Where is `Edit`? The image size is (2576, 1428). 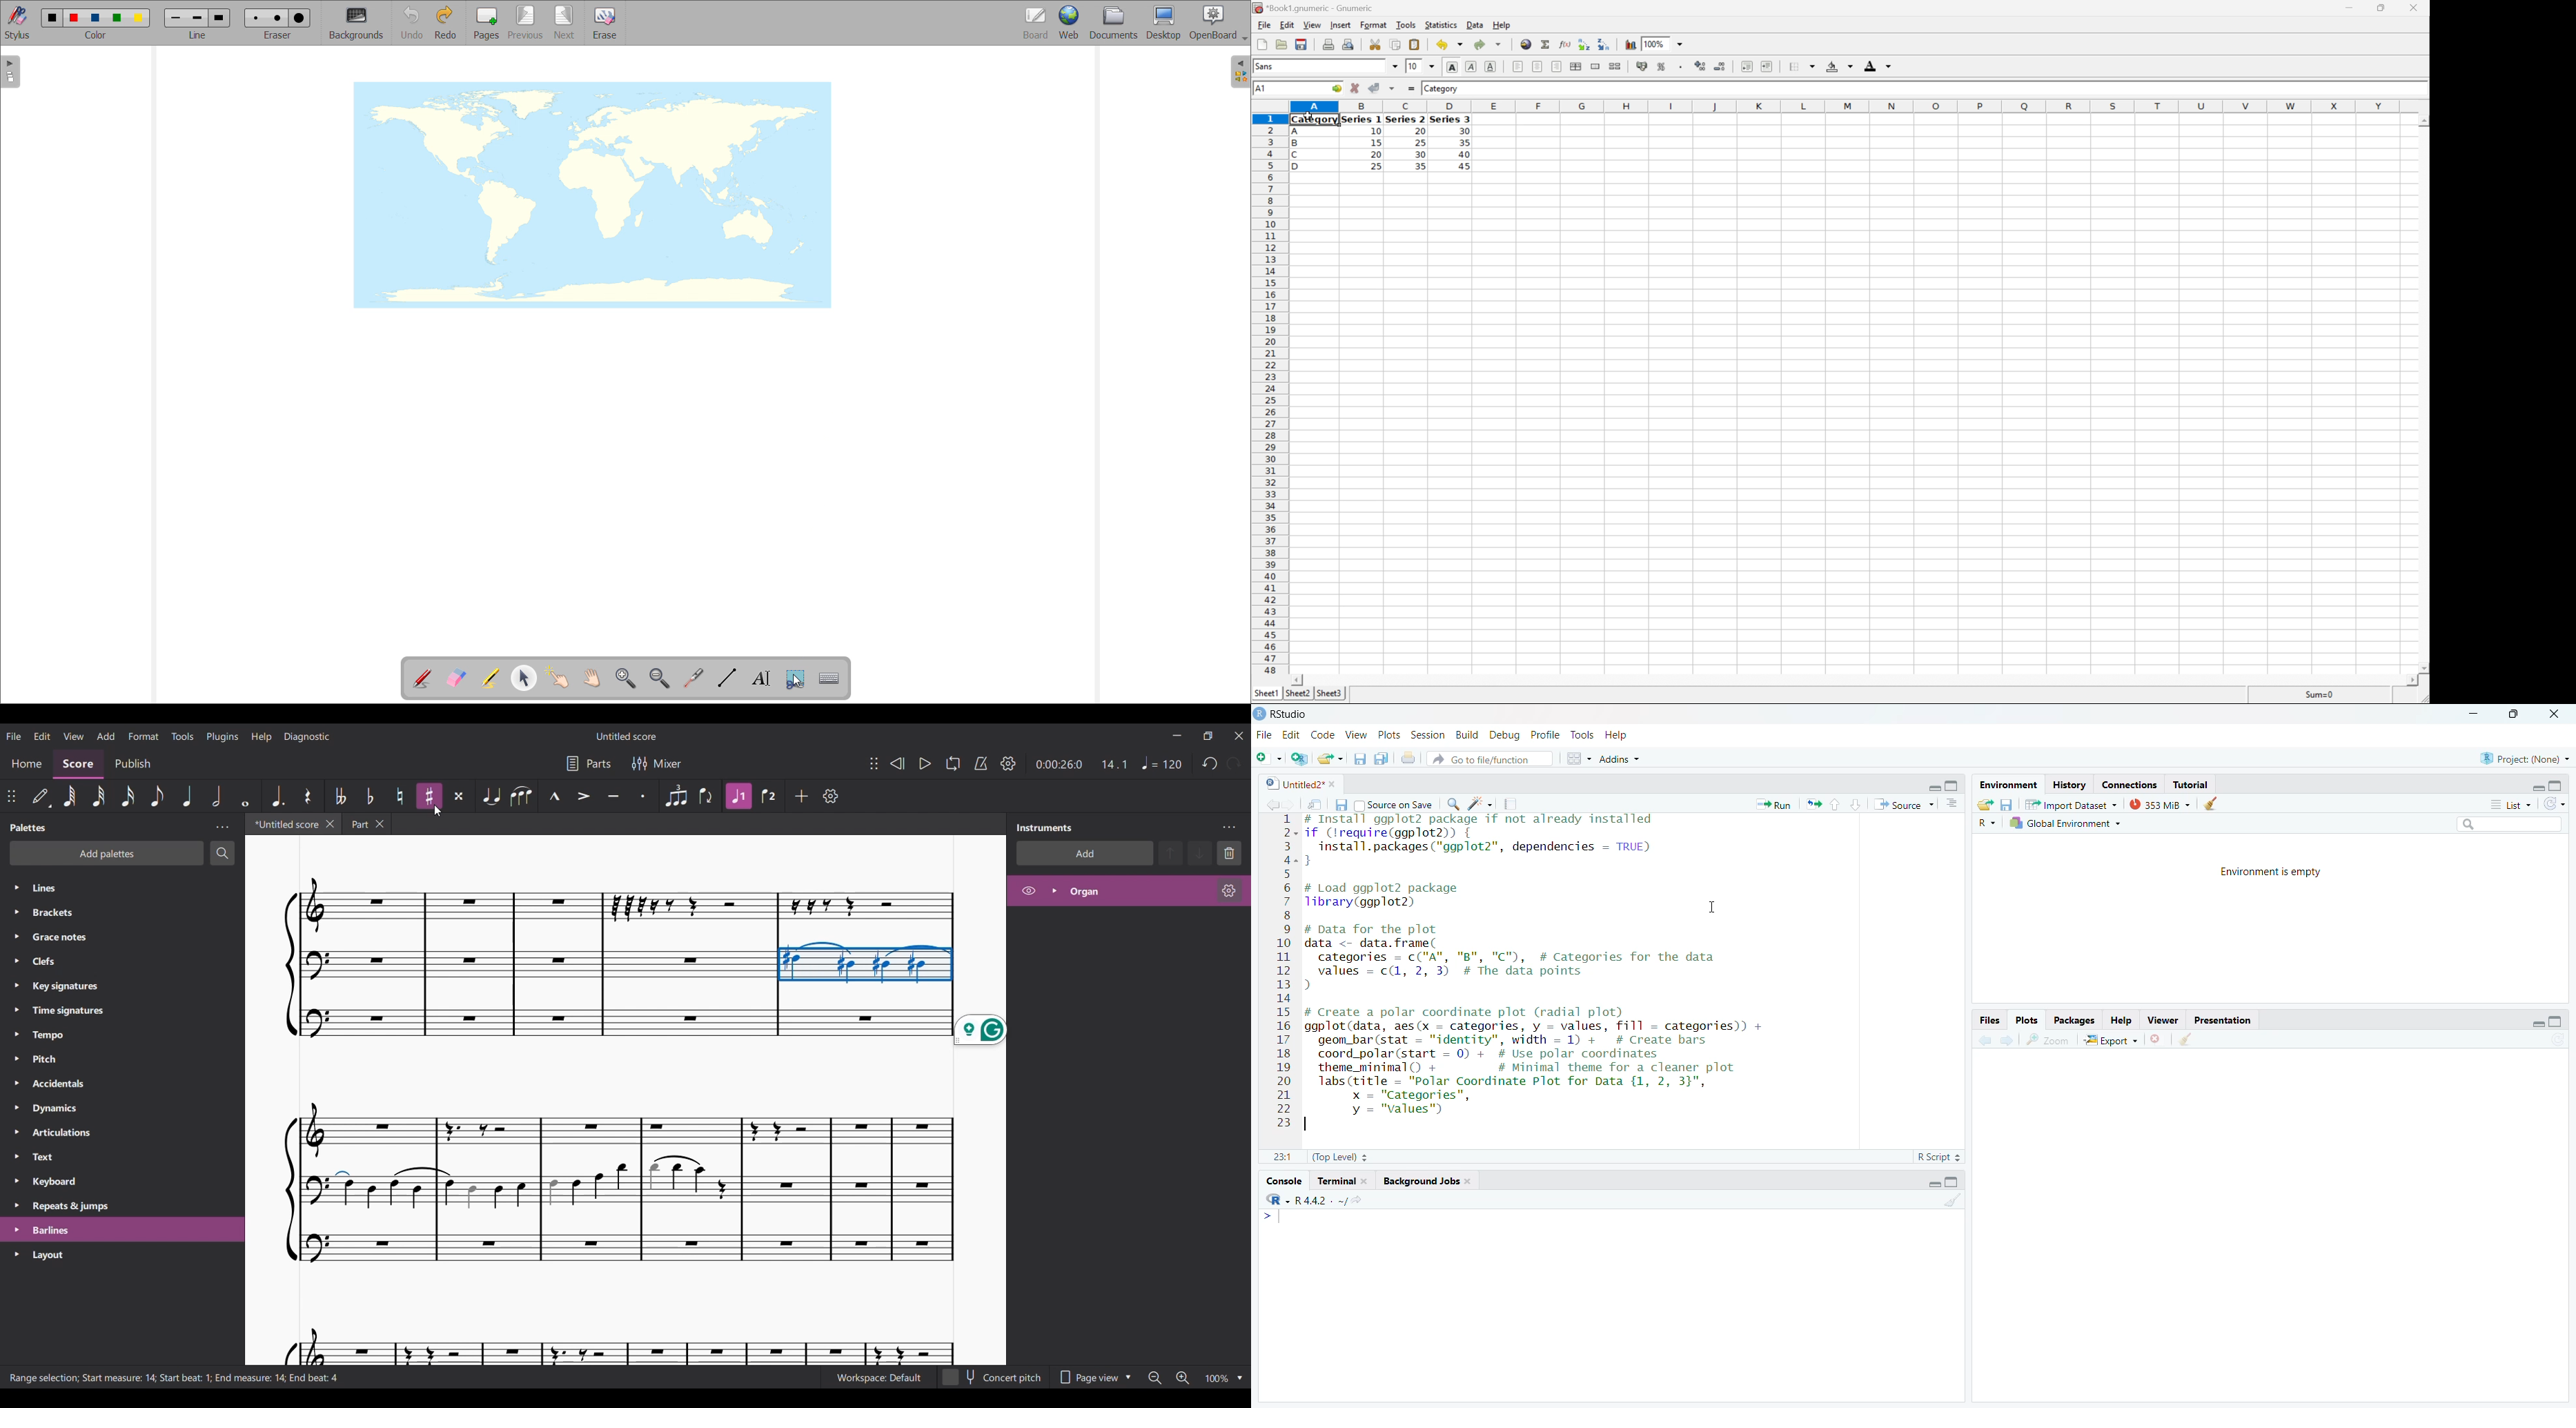
Edit is located at coordinates (1290, 736).